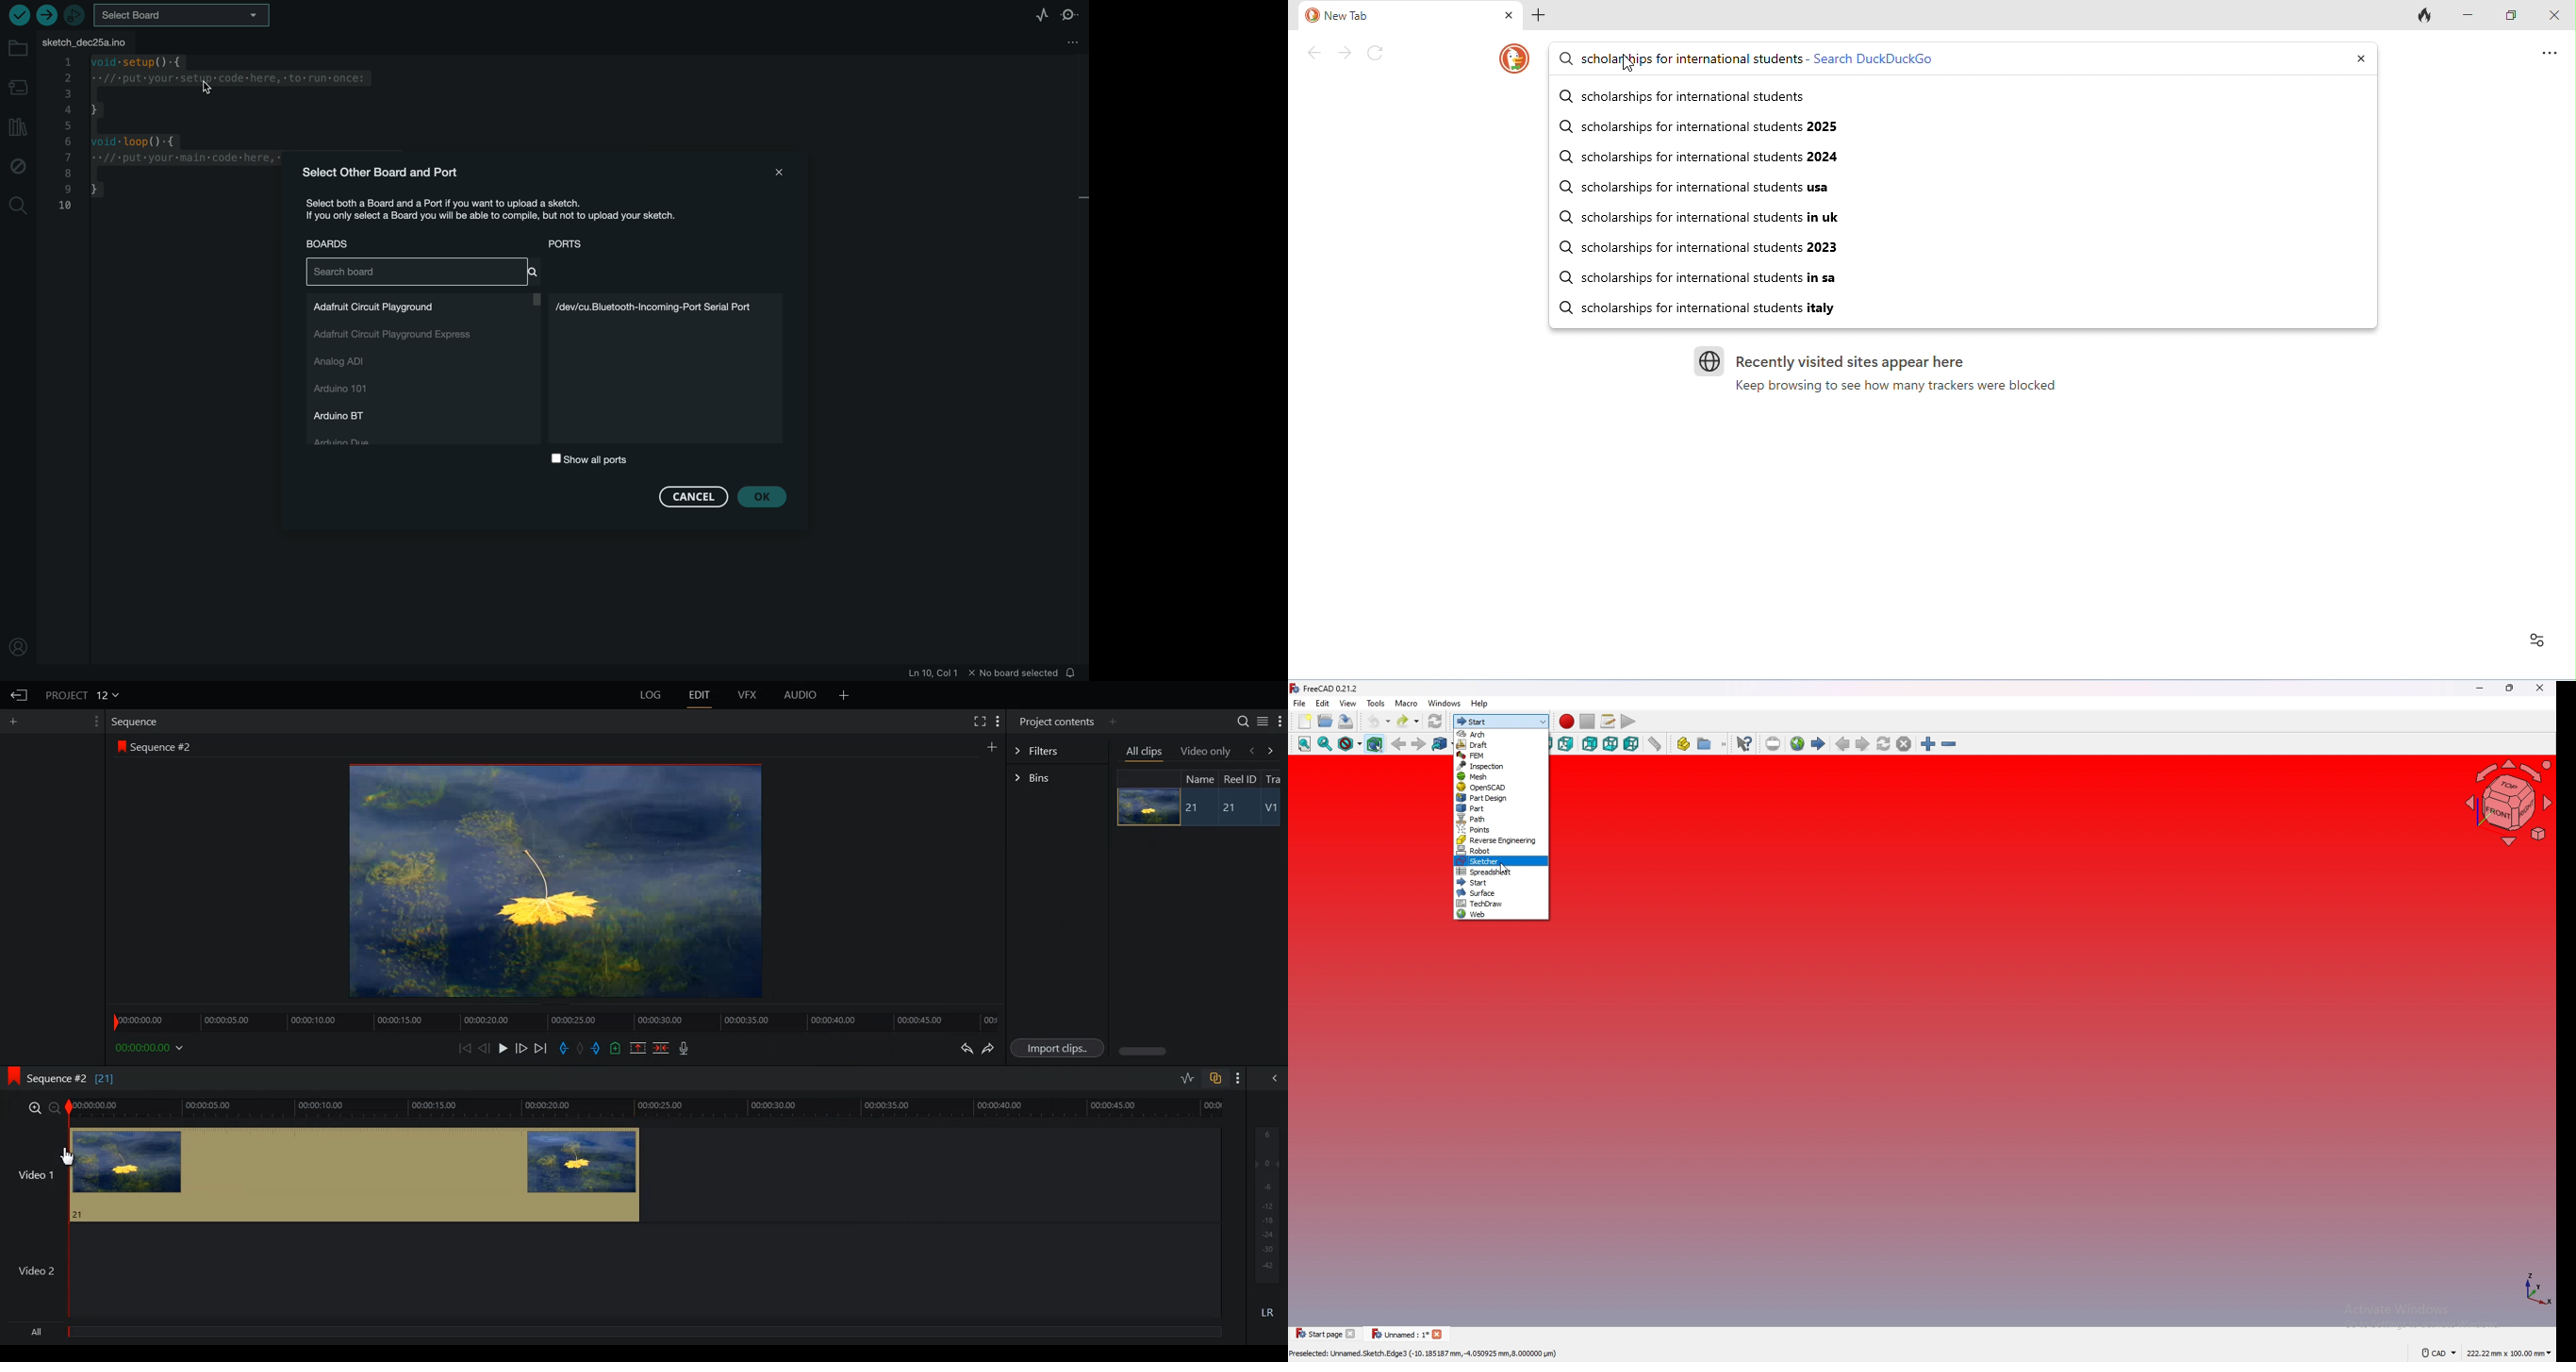  Describe the element at coordinates (1375, 744) in the screenshot. I see `bounding box` at that location.